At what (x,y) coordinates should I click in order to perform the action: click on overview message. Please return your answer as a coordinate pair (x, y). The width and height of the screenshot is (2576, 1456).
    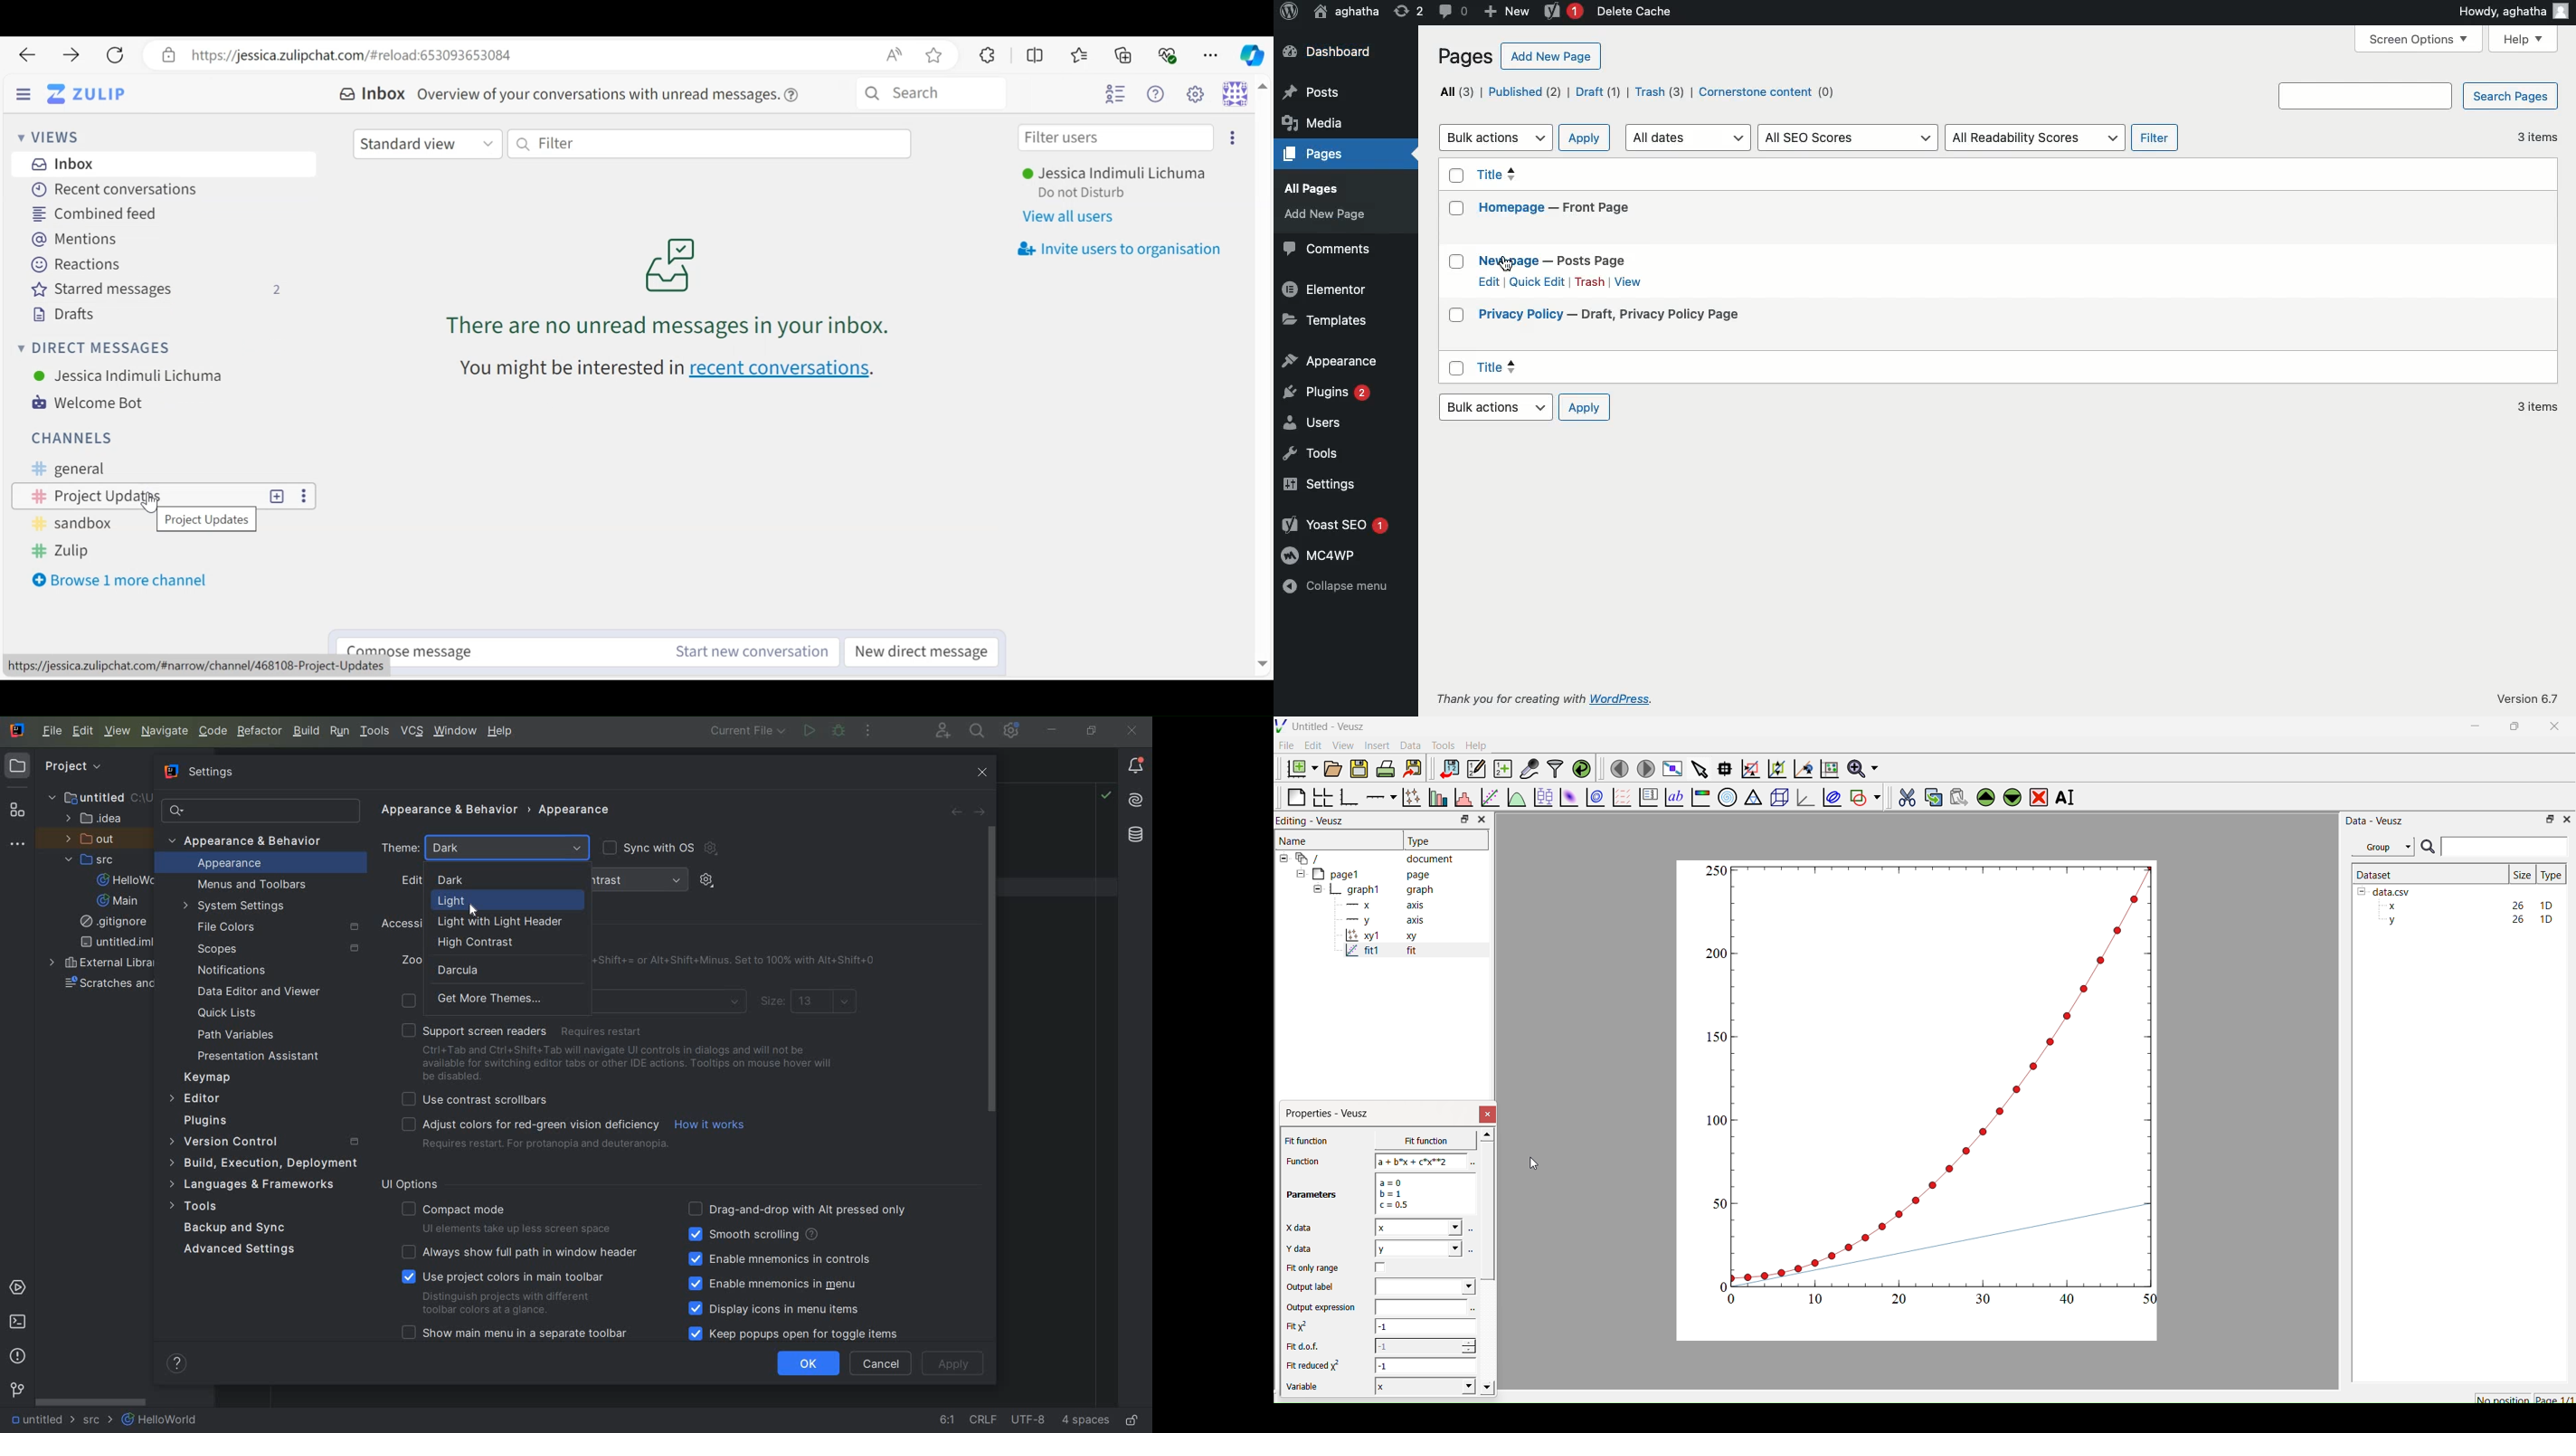
    Looking at the image, I should click on (610, 94).